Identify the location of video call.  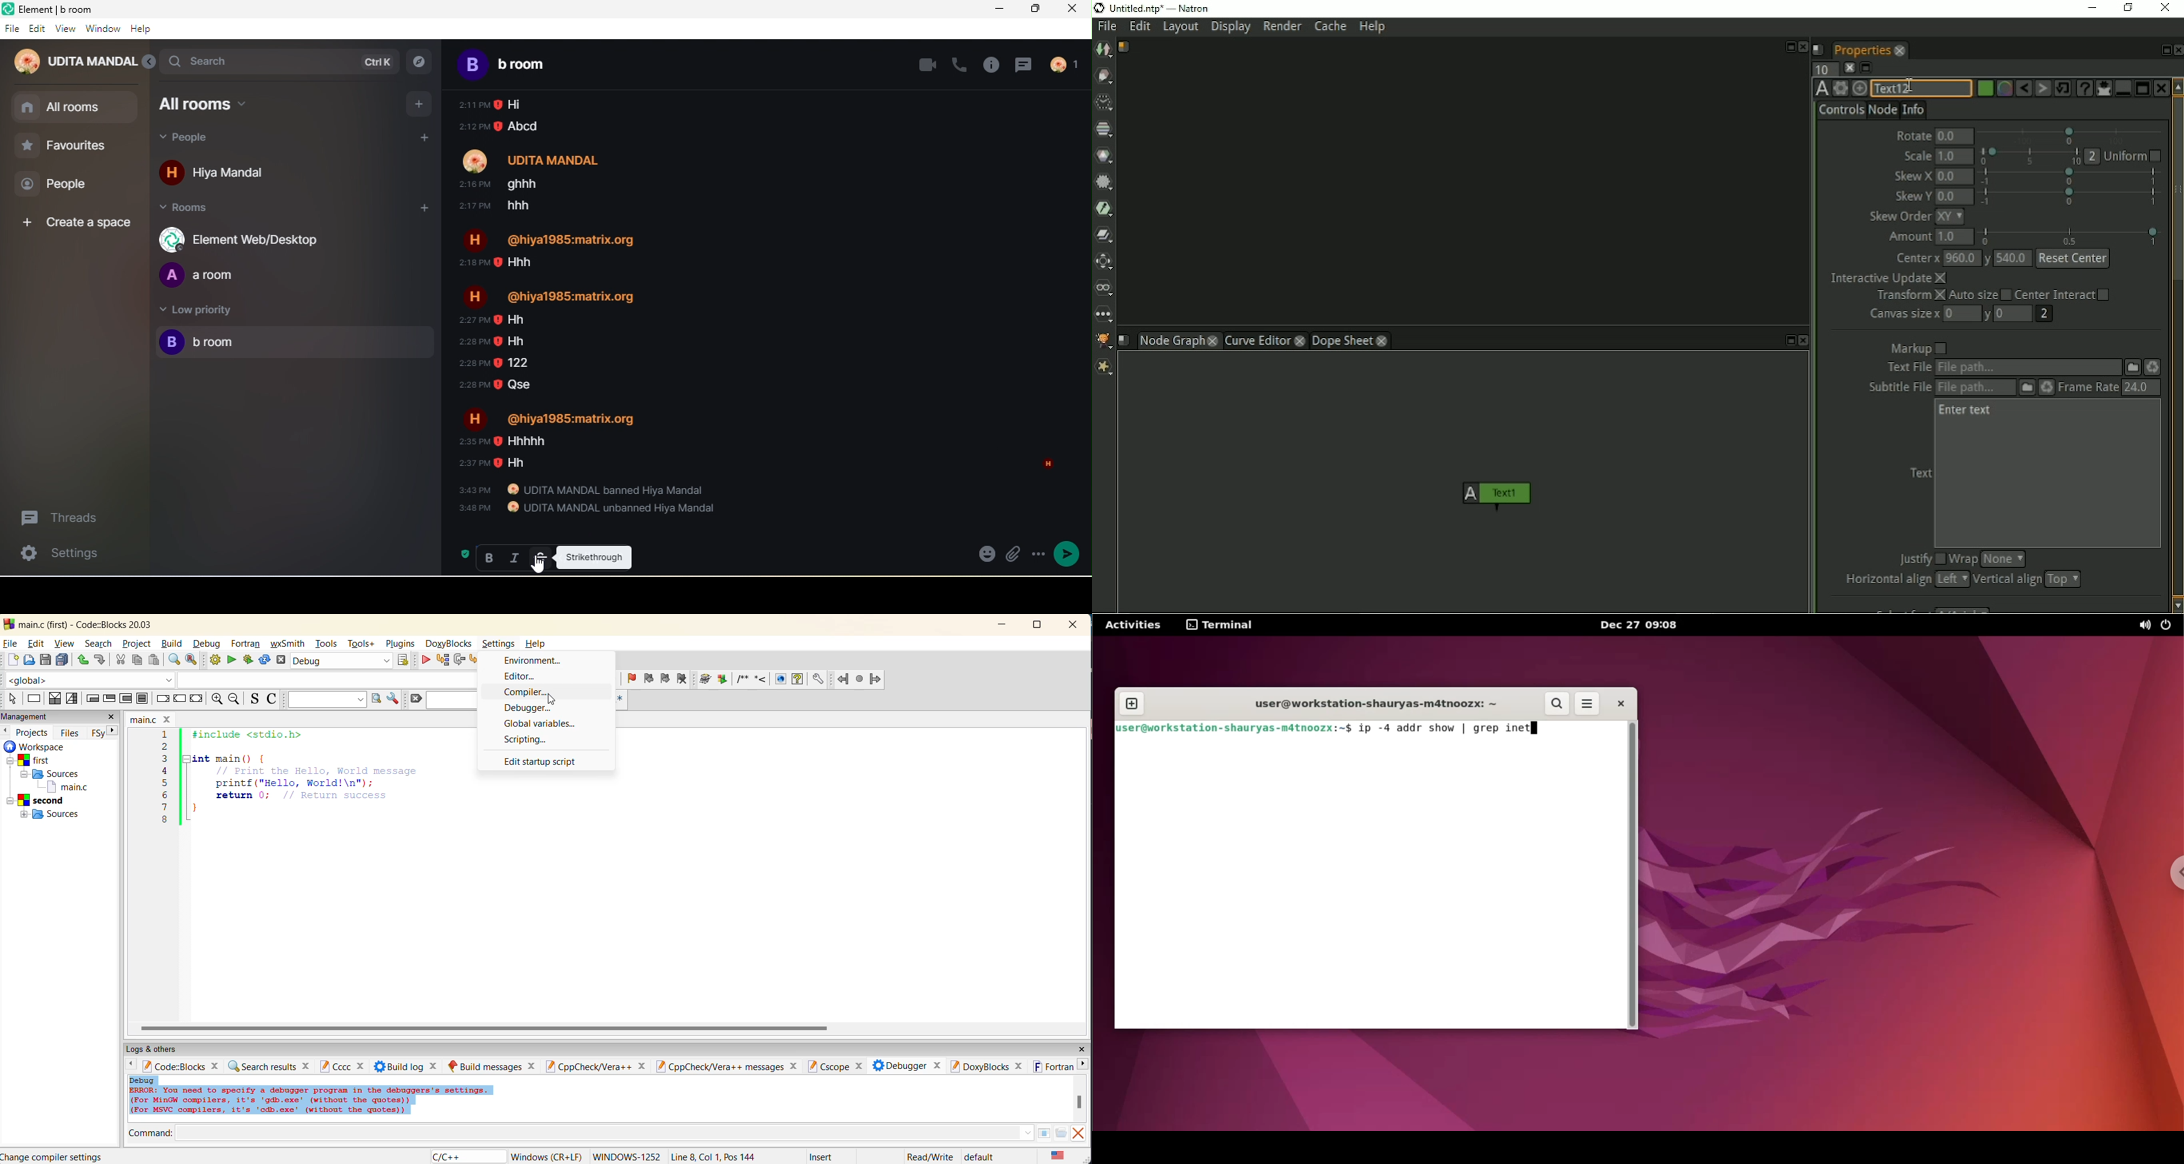
(927, 64).